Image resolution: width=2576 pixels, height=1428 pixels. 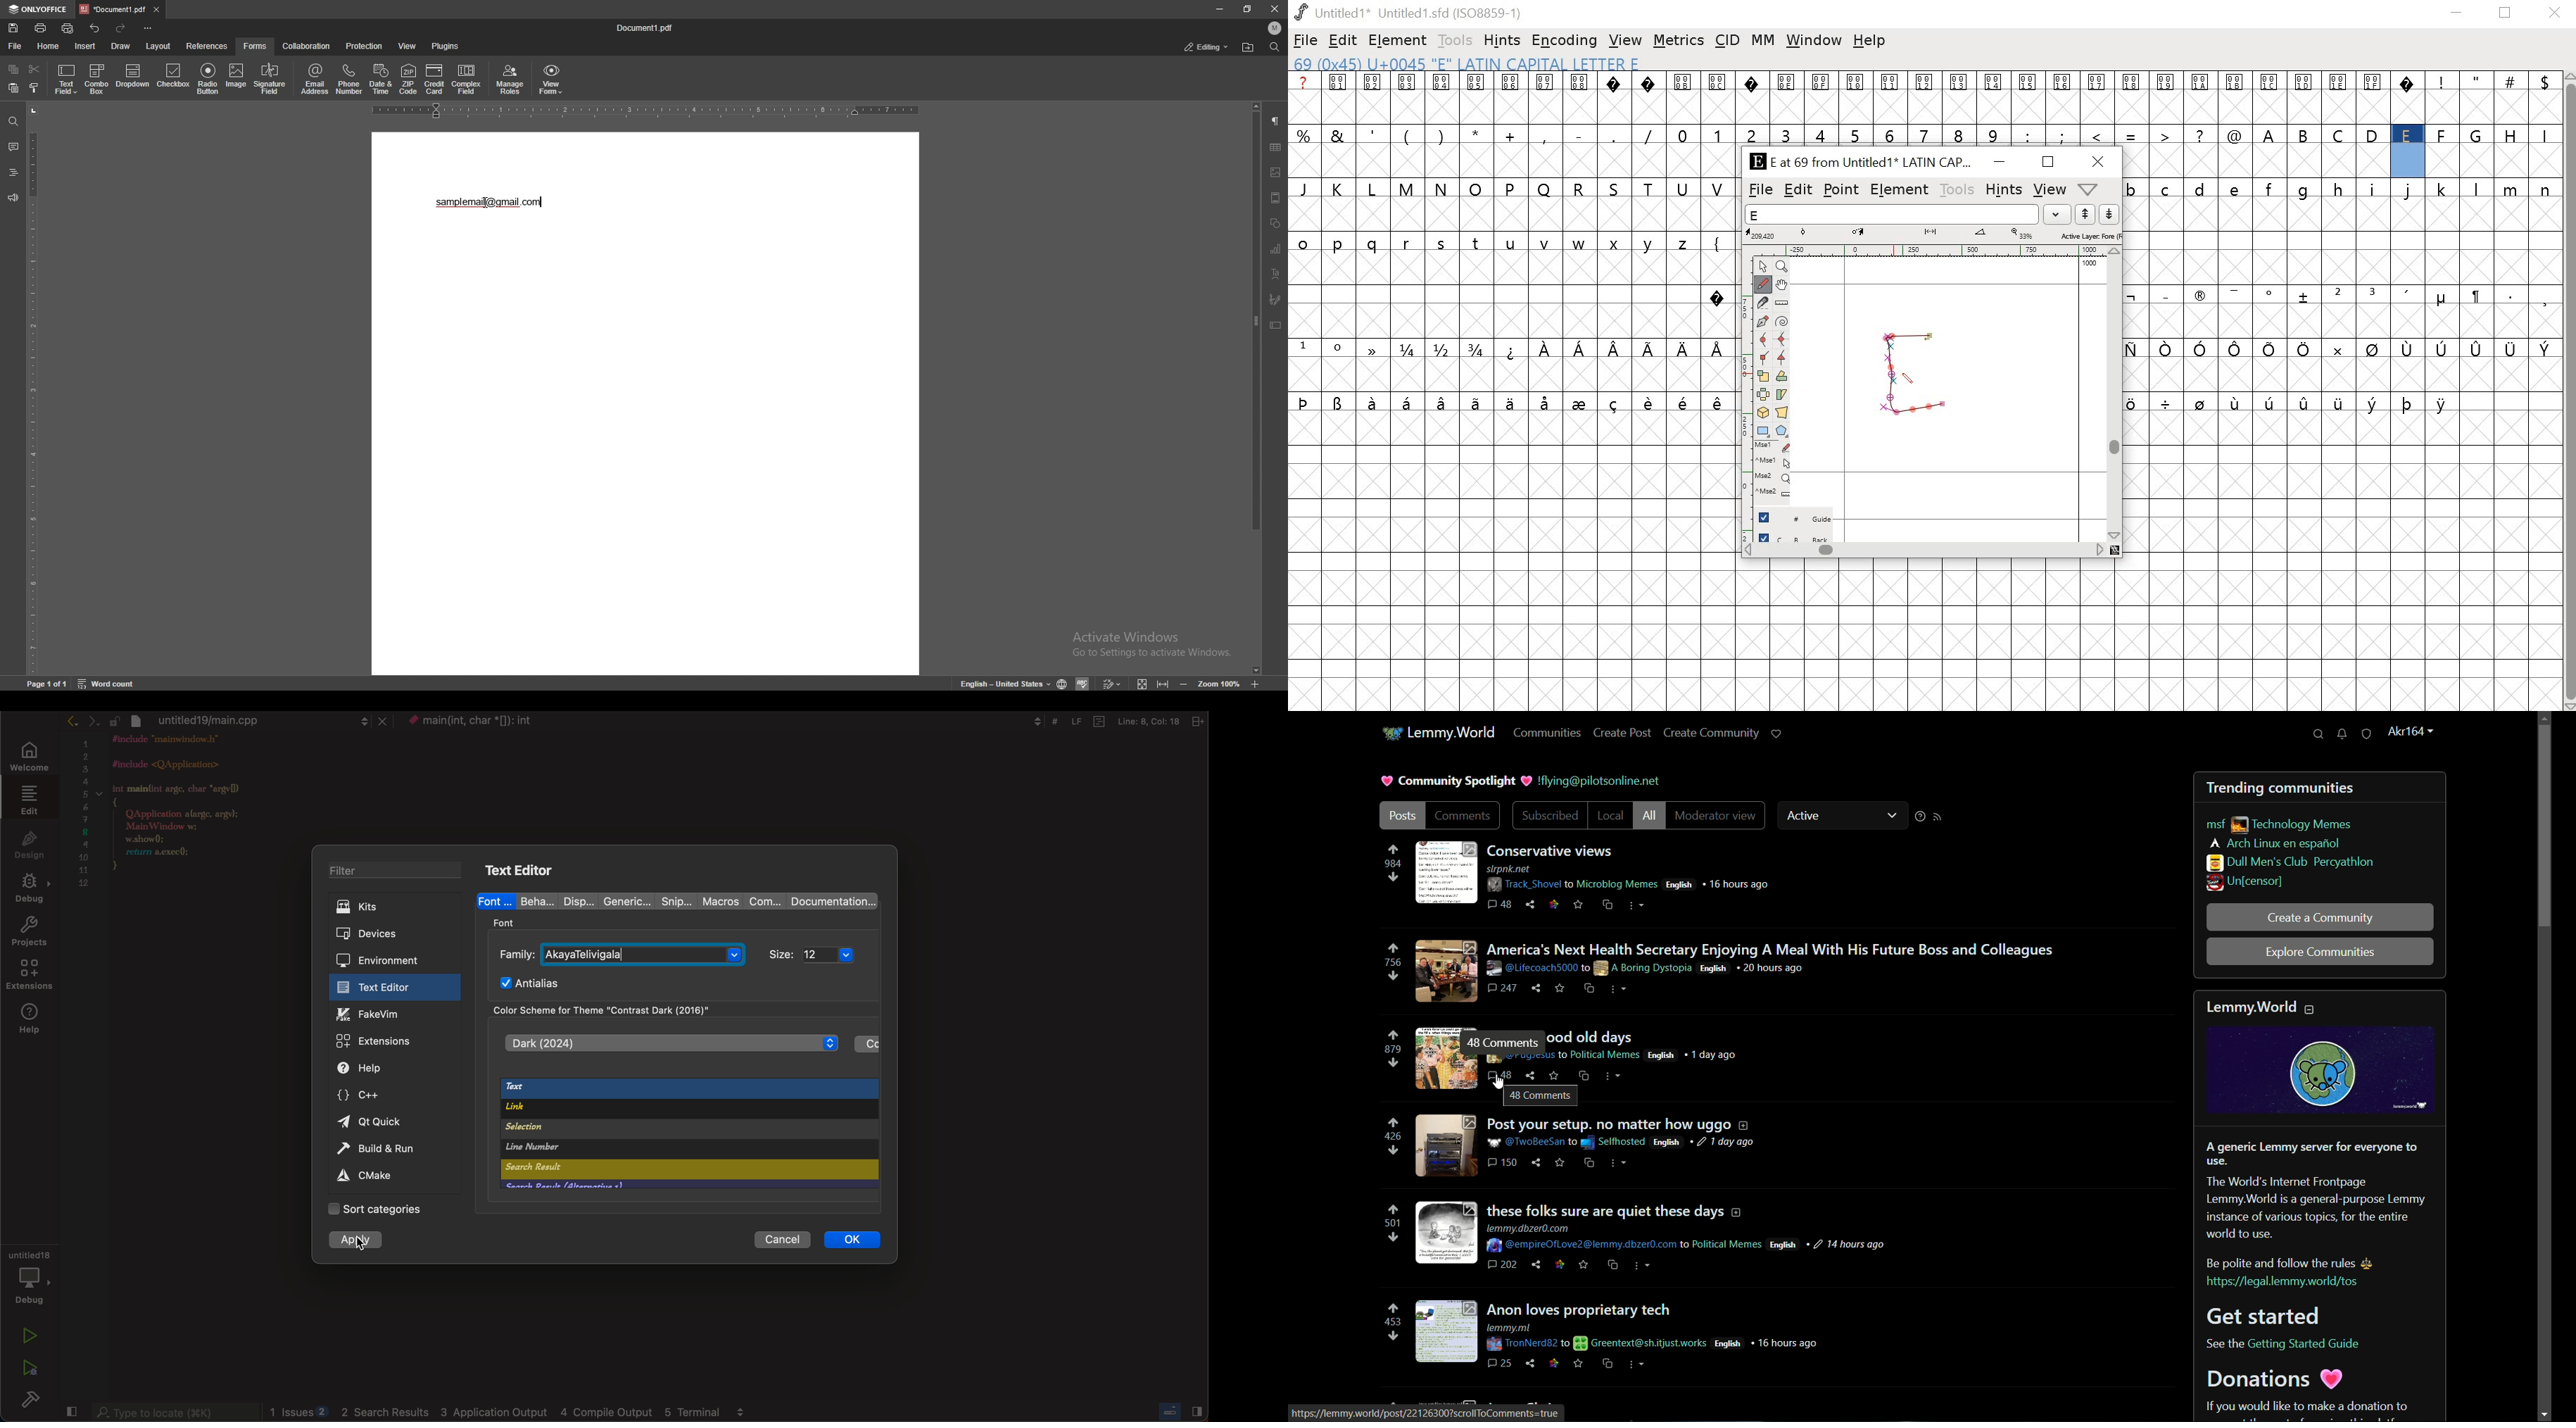 What do you see at coordinates (38, 9) in the screenshot?
I see `onlyoffice` at bounding box center [38, 9].